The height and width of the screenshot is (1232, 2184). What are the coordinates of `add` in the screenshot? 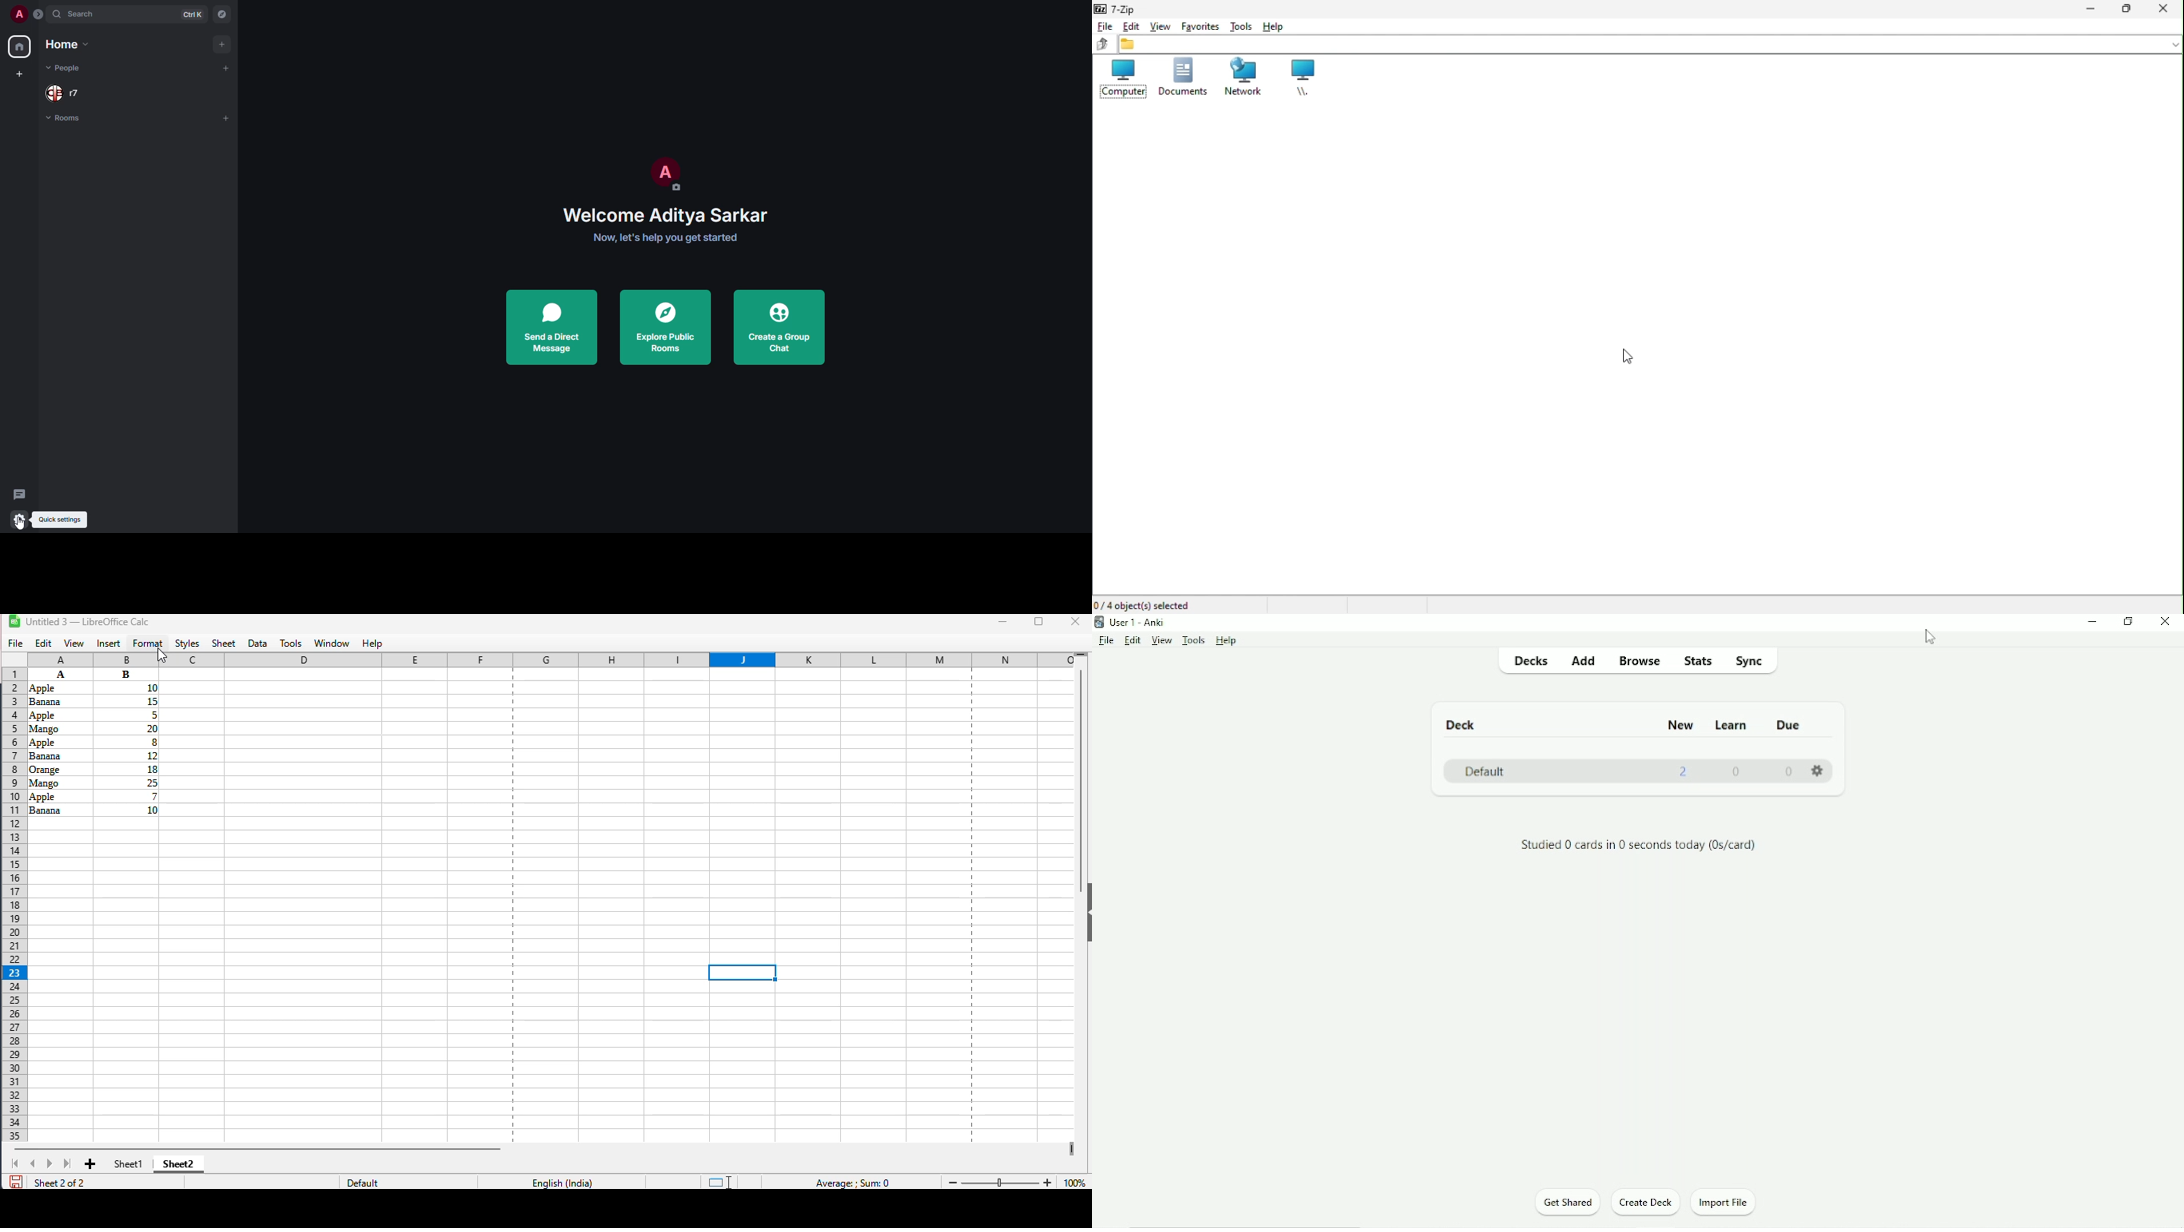 It's located at (228, 67).